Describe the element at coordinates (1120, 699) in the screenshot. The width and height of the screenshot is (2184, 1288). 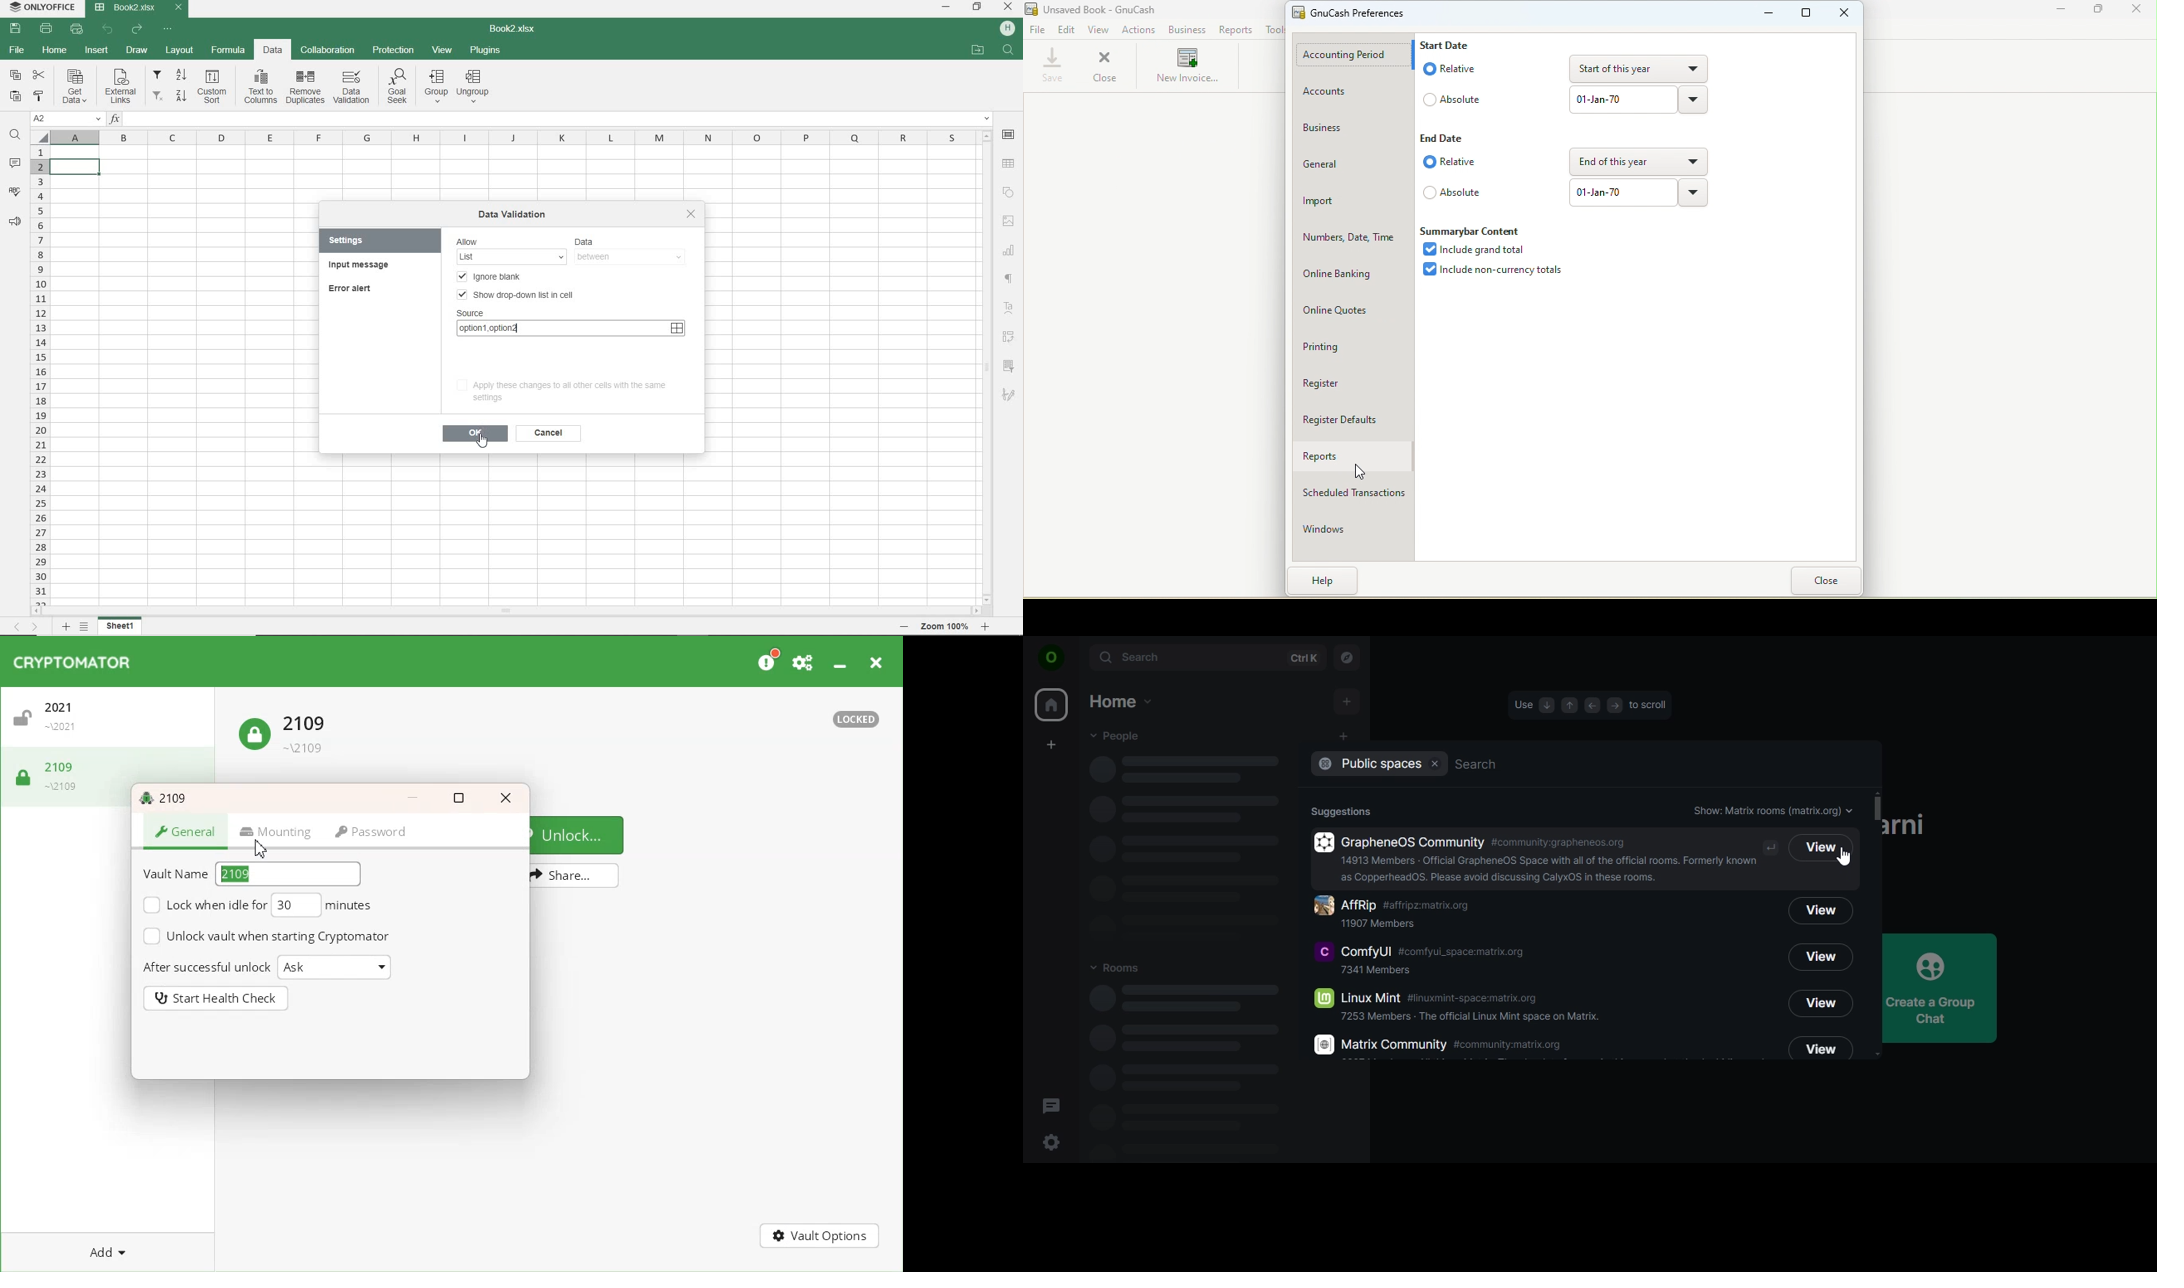
I see `home` at that location.